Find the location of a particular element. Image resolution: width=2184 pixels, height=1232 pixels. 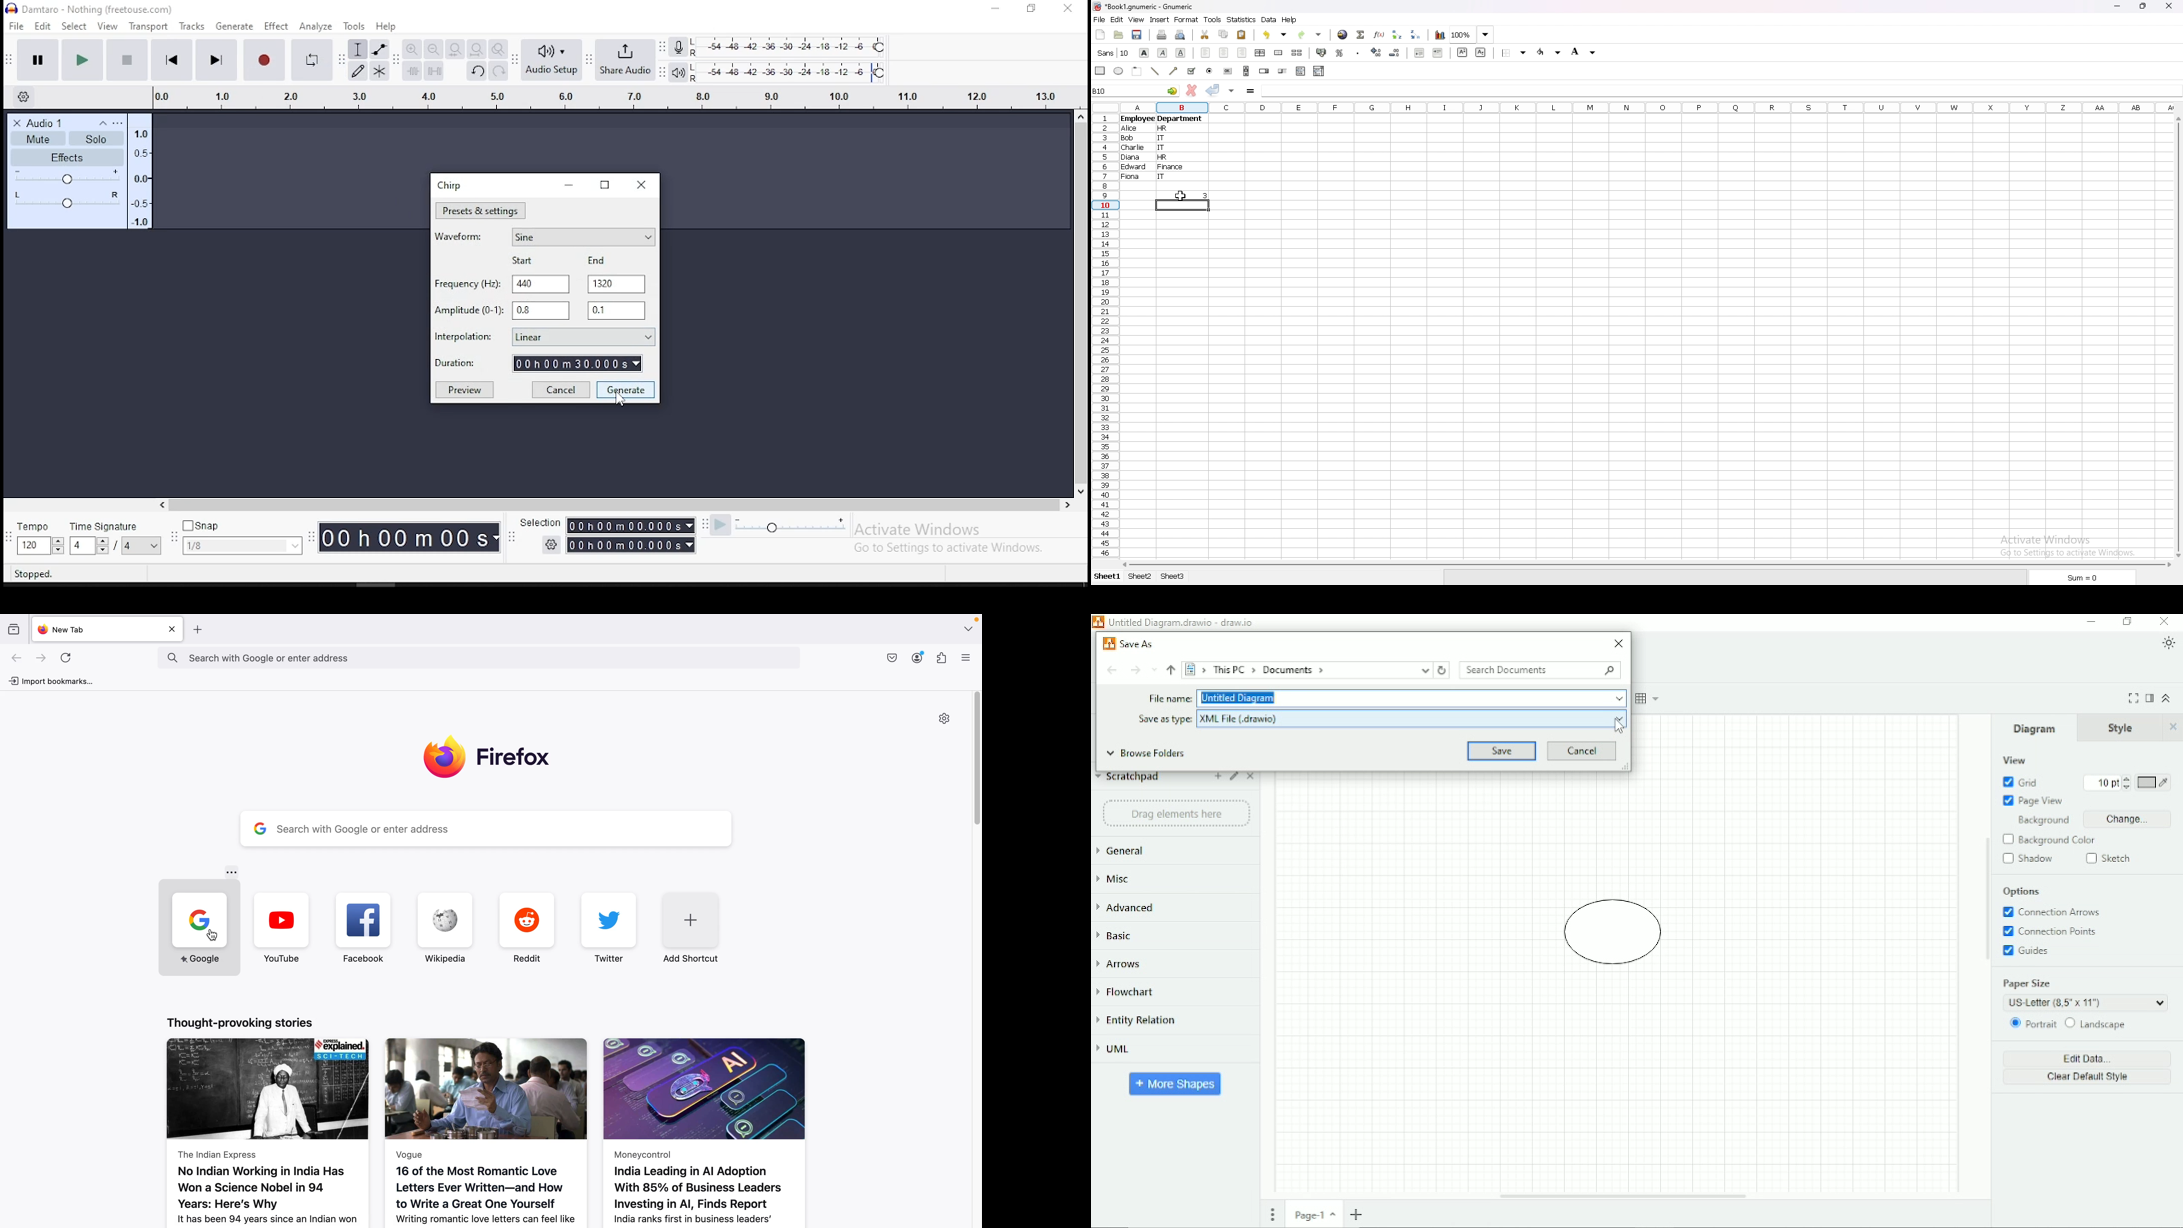

Save is located at coordinates (1502, 752).